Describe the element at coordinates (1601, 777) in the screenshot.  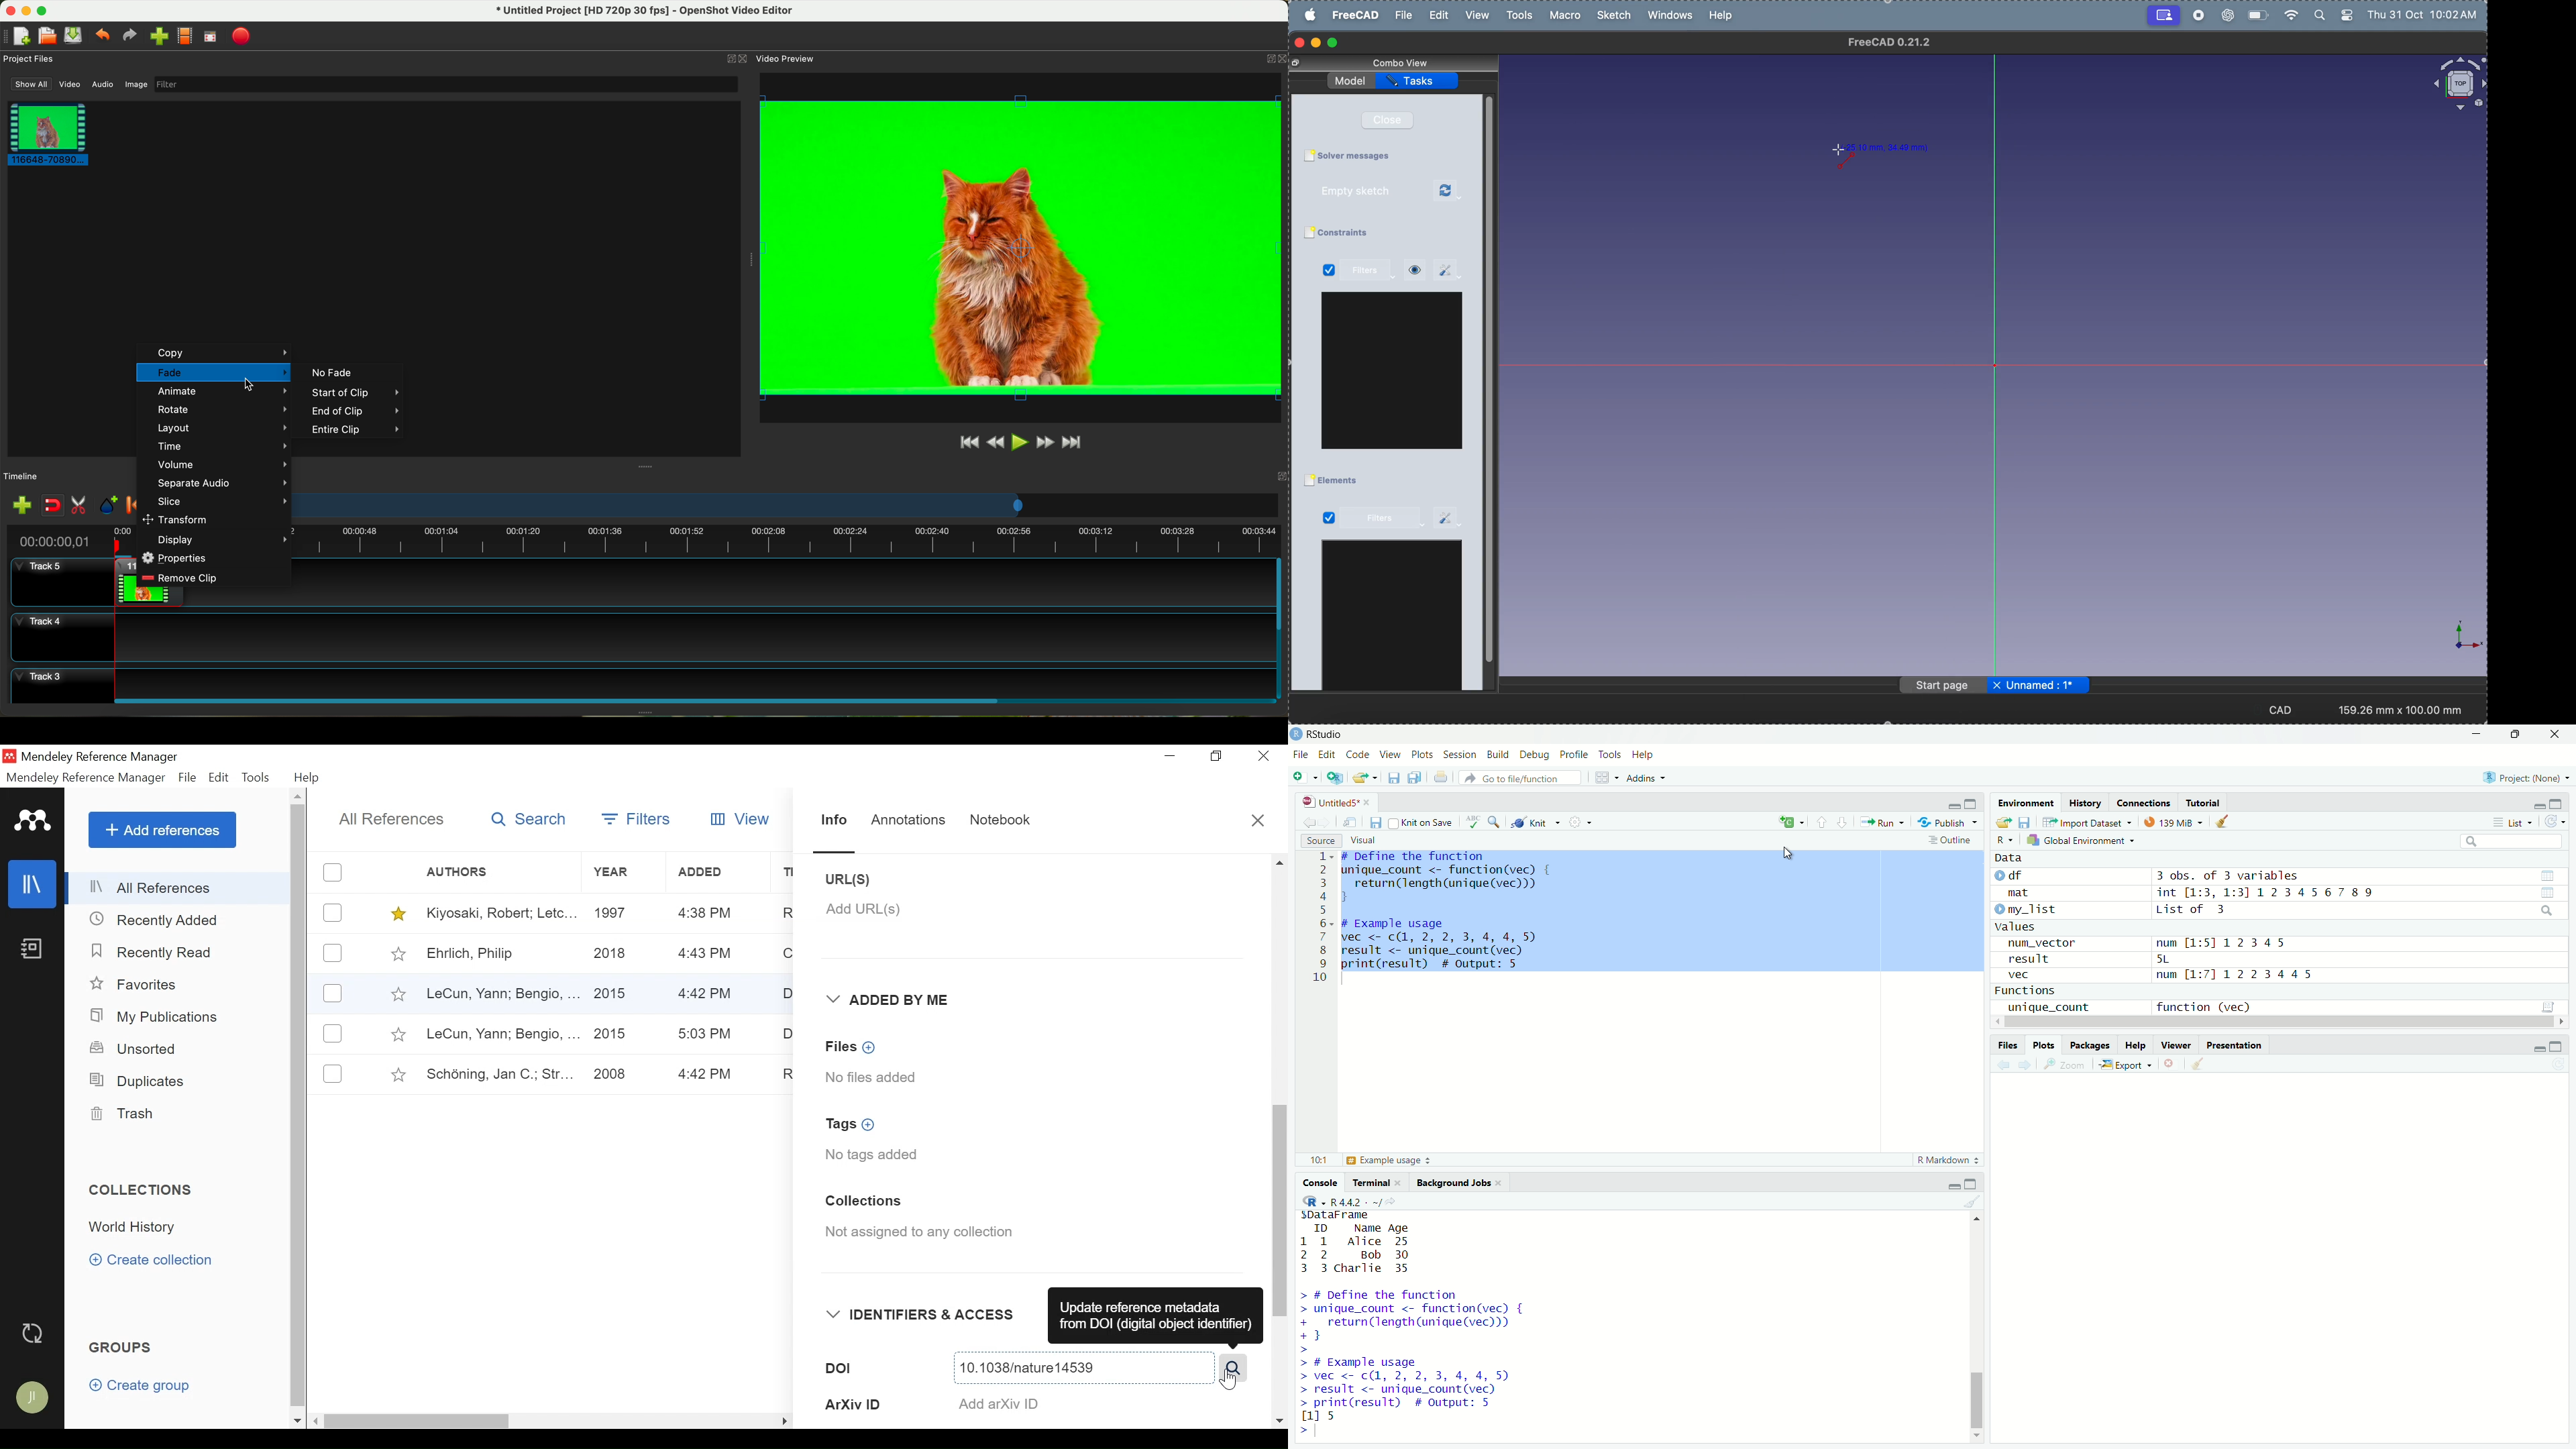
I see `workspace panes` at that location.